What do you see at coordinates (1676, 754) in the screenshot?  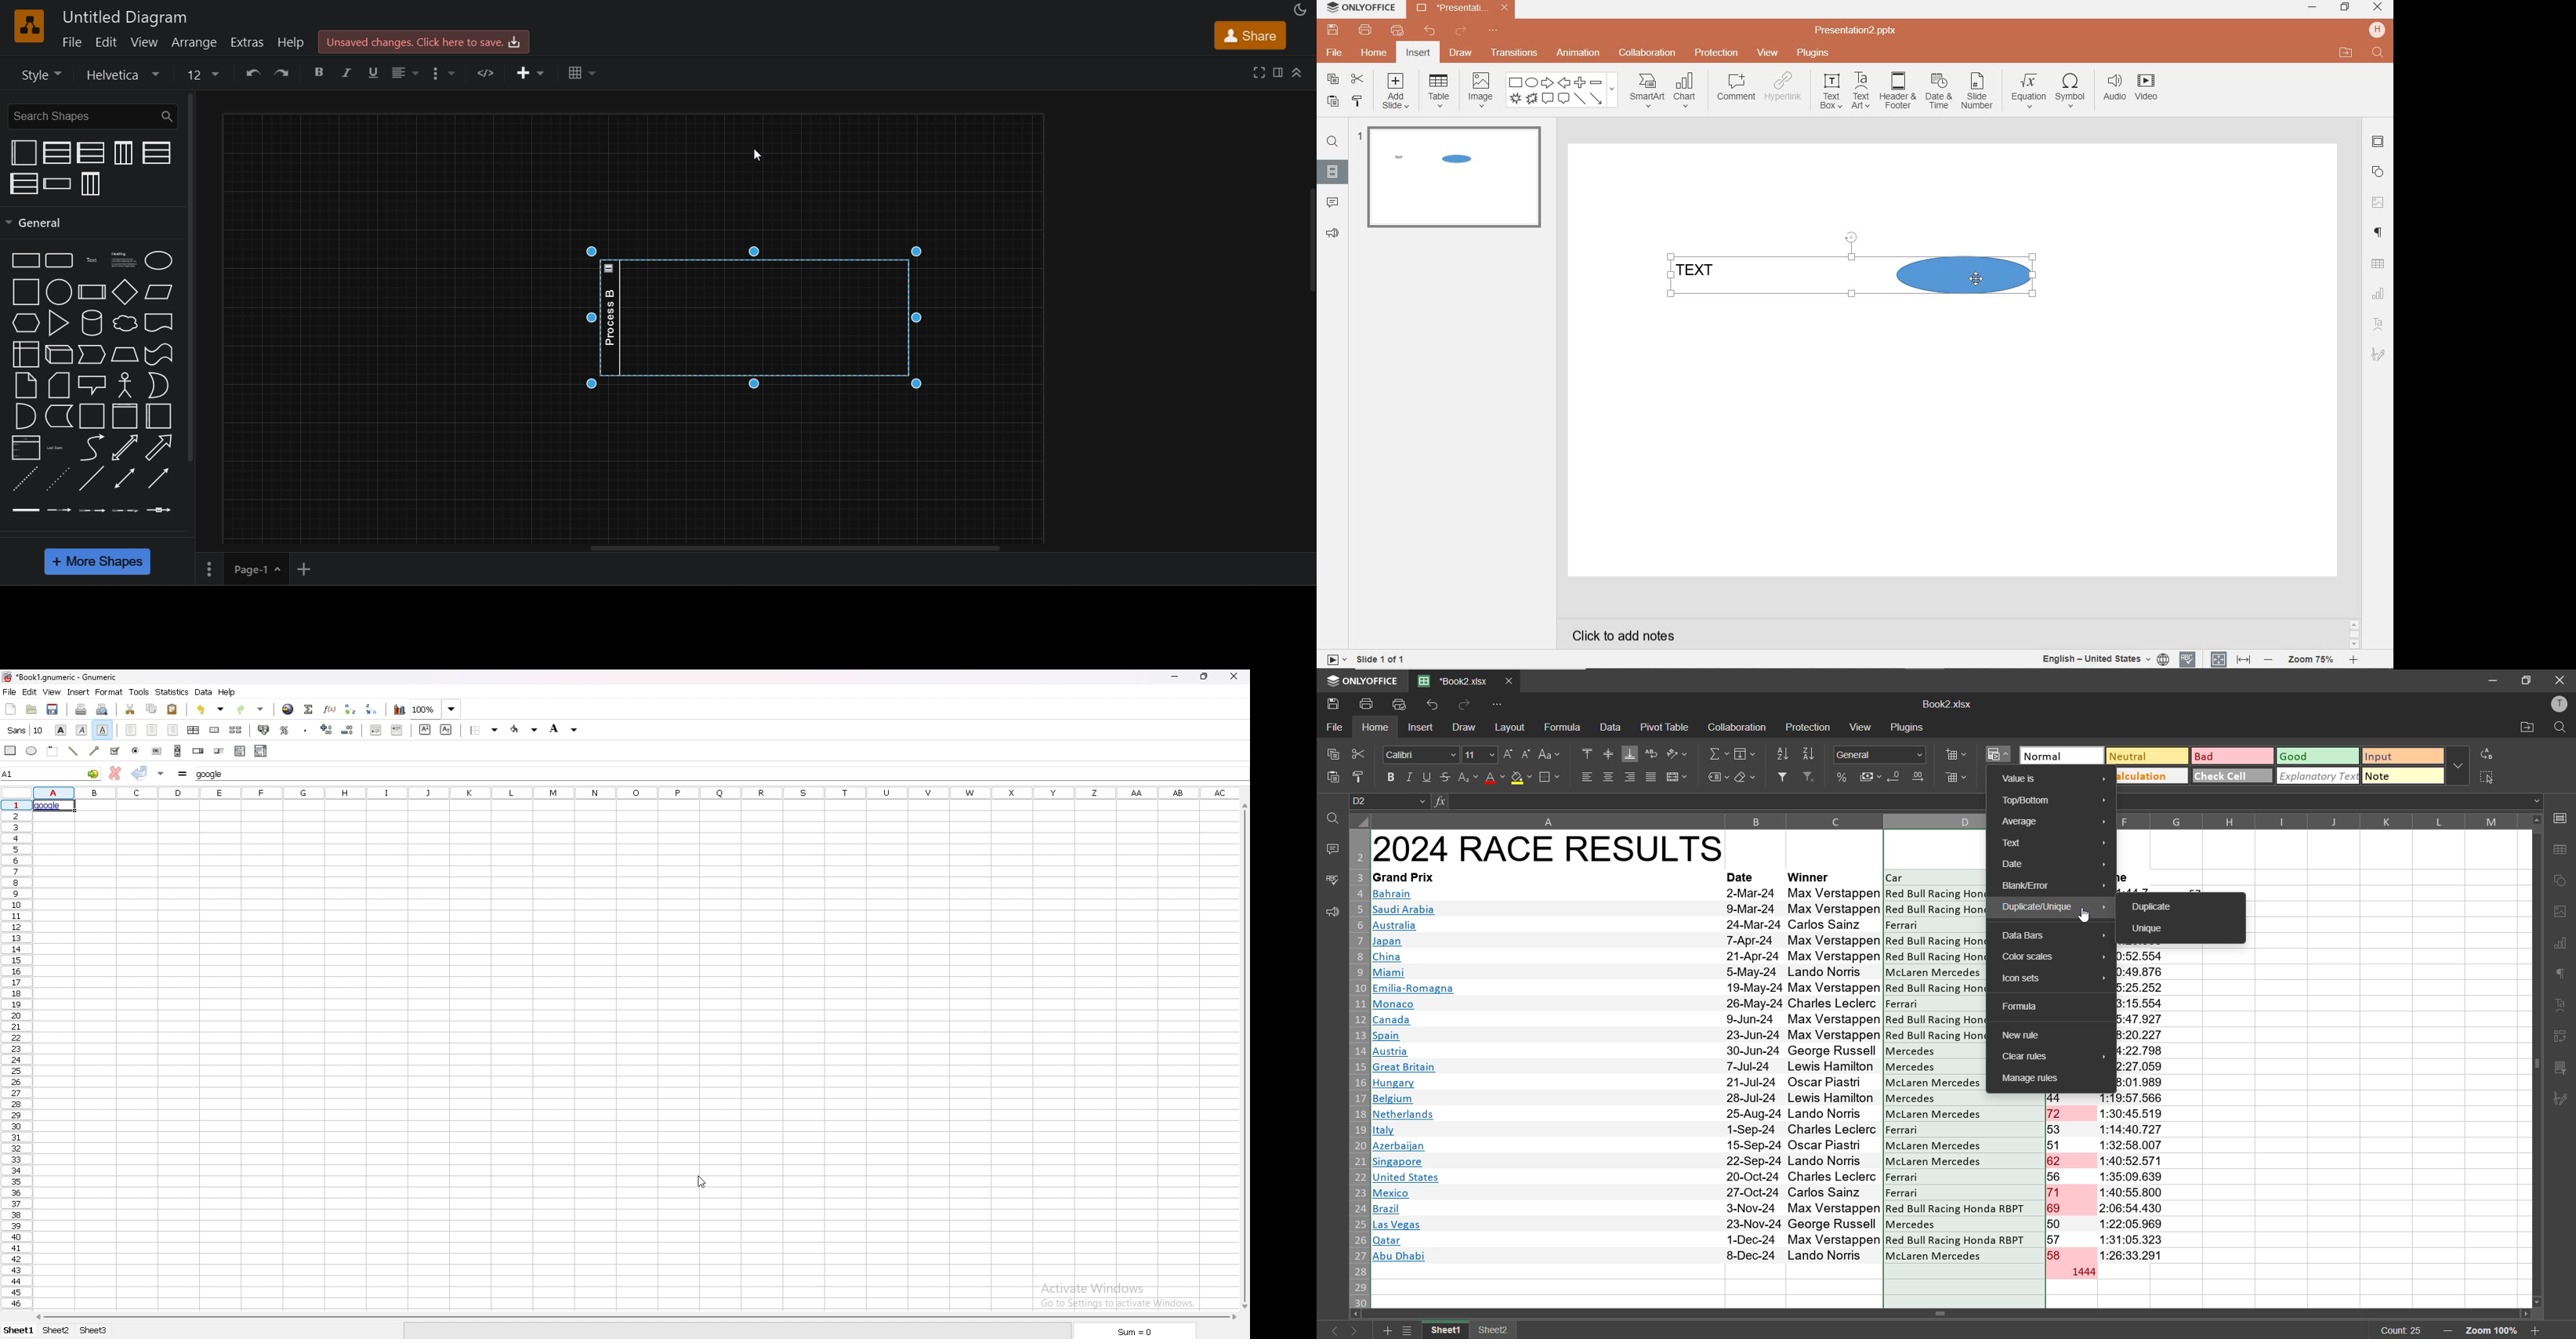 I see `orientation` at bounding box center [1676, 754].